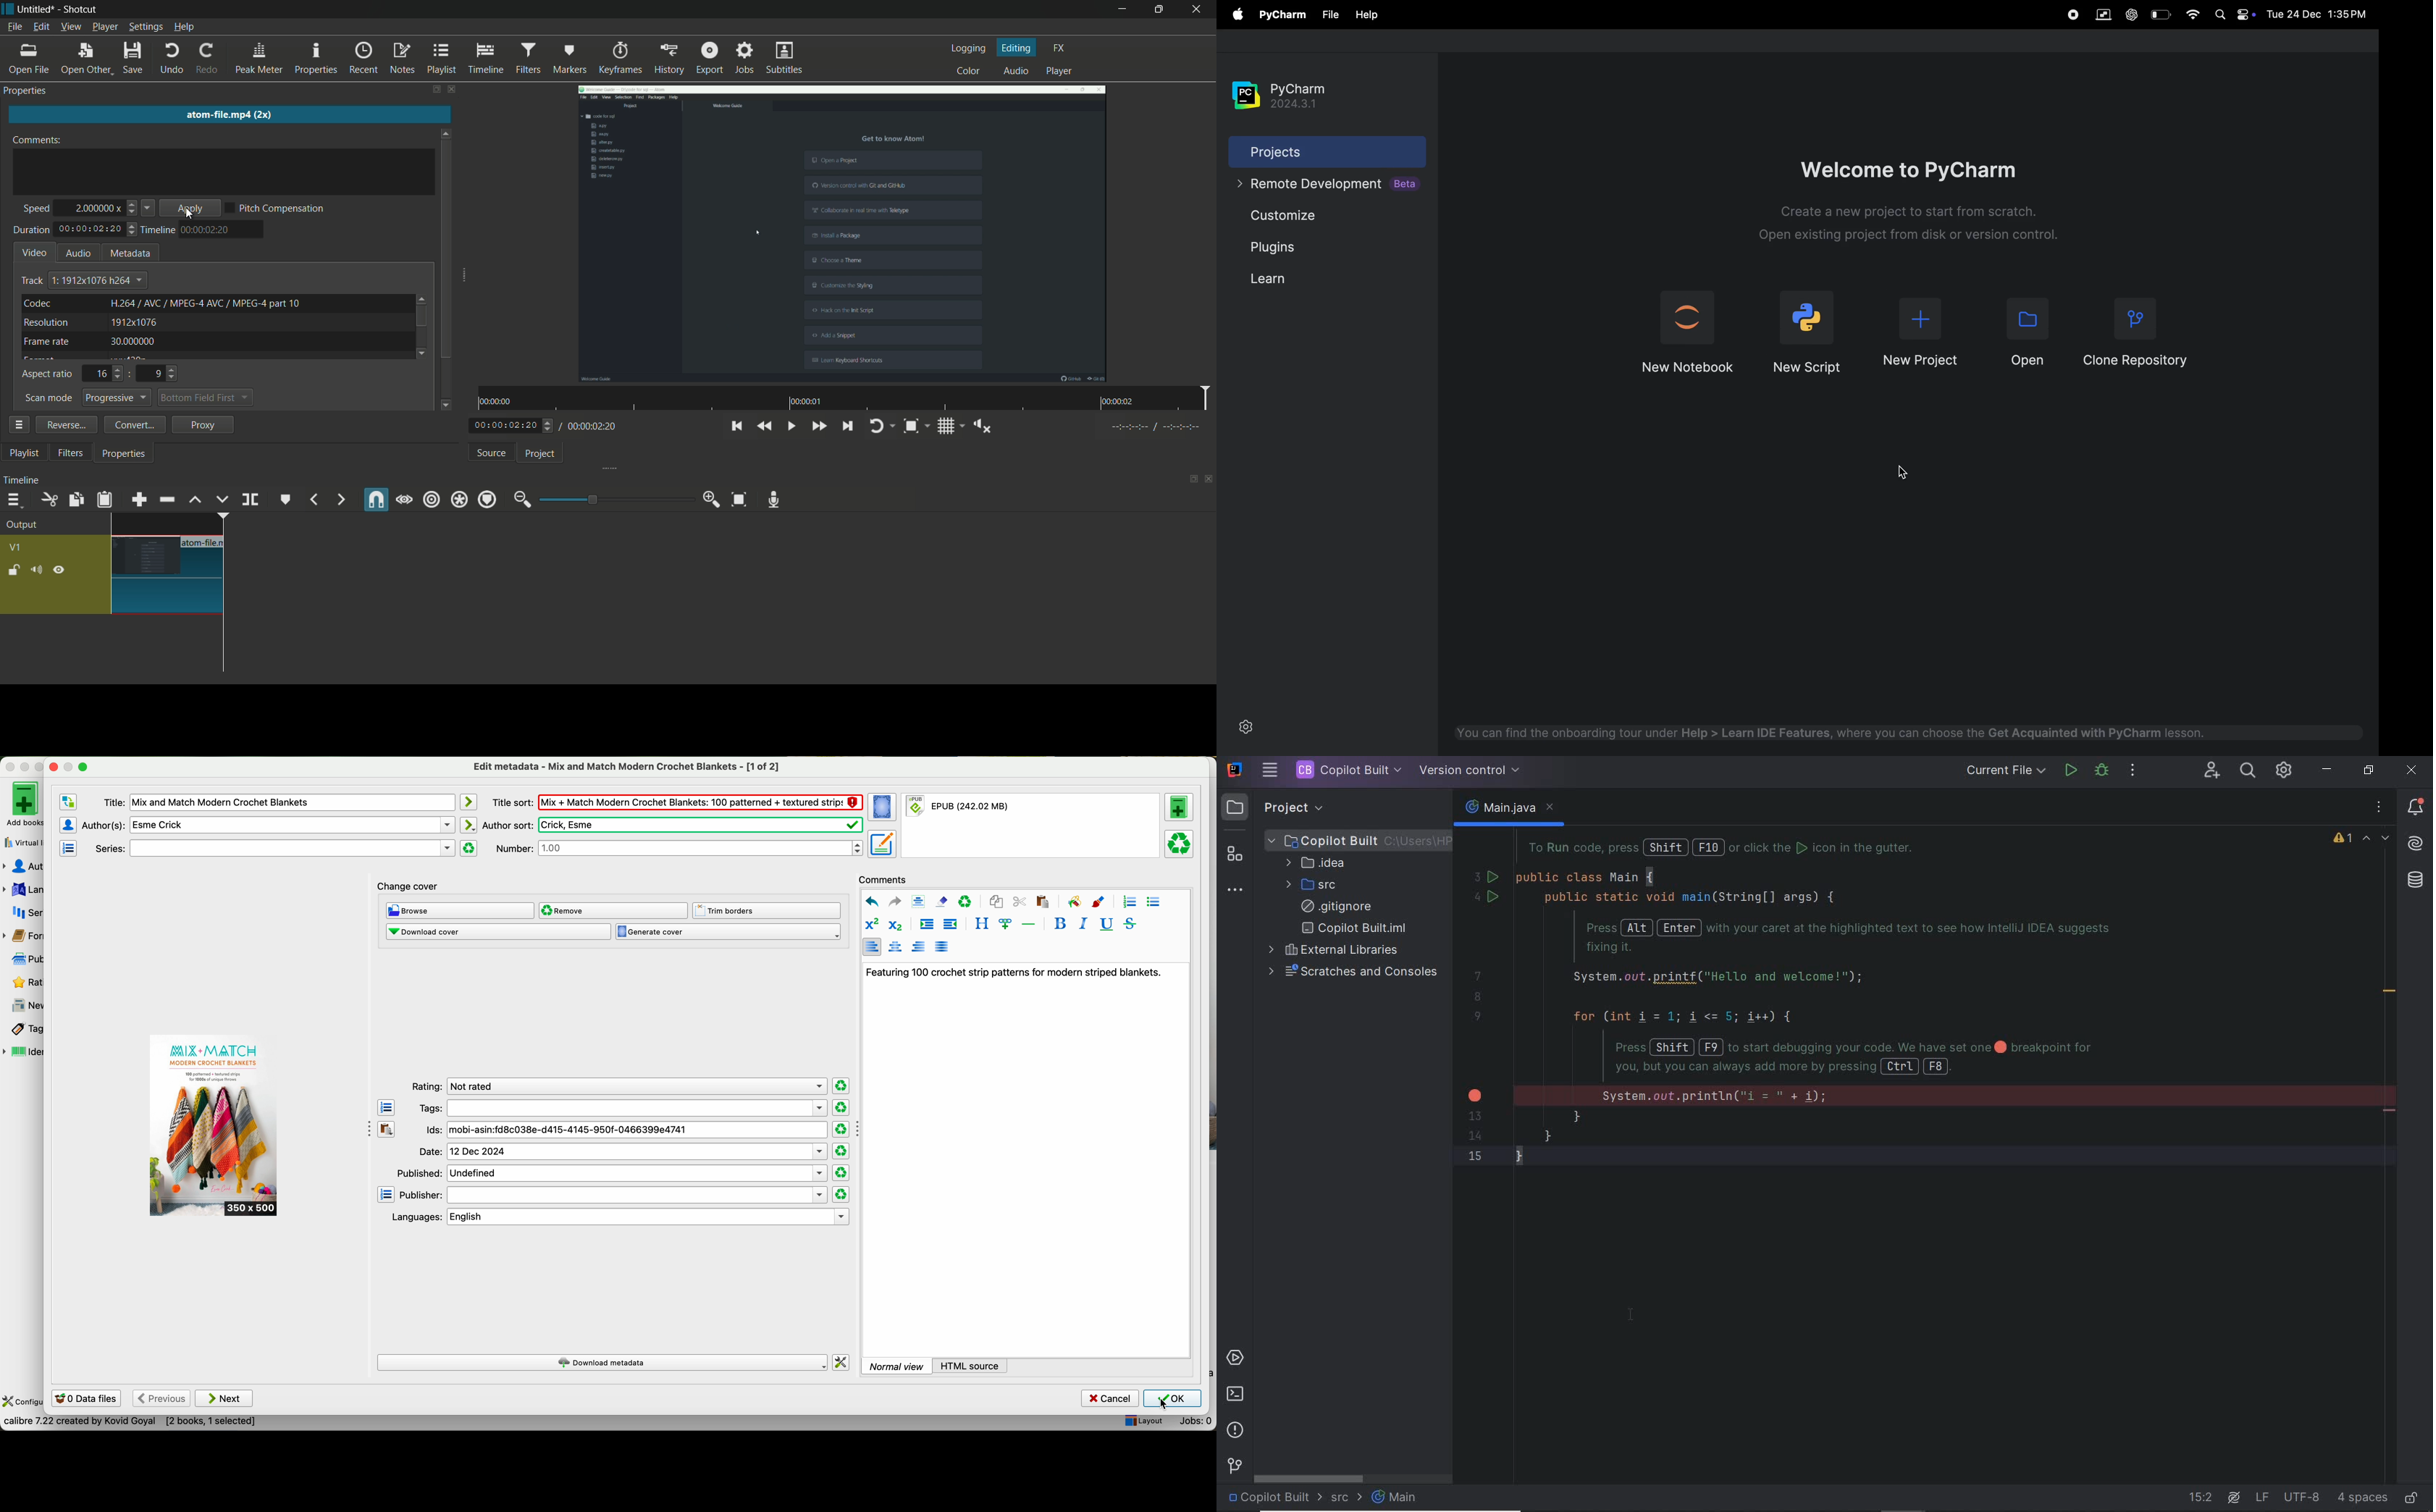 The width and height of the screenshot is (2436, 1512). What do you see at coordinates (1200, 10) in the screenshot?
I see `close app` at bounding box center [1200, 10].